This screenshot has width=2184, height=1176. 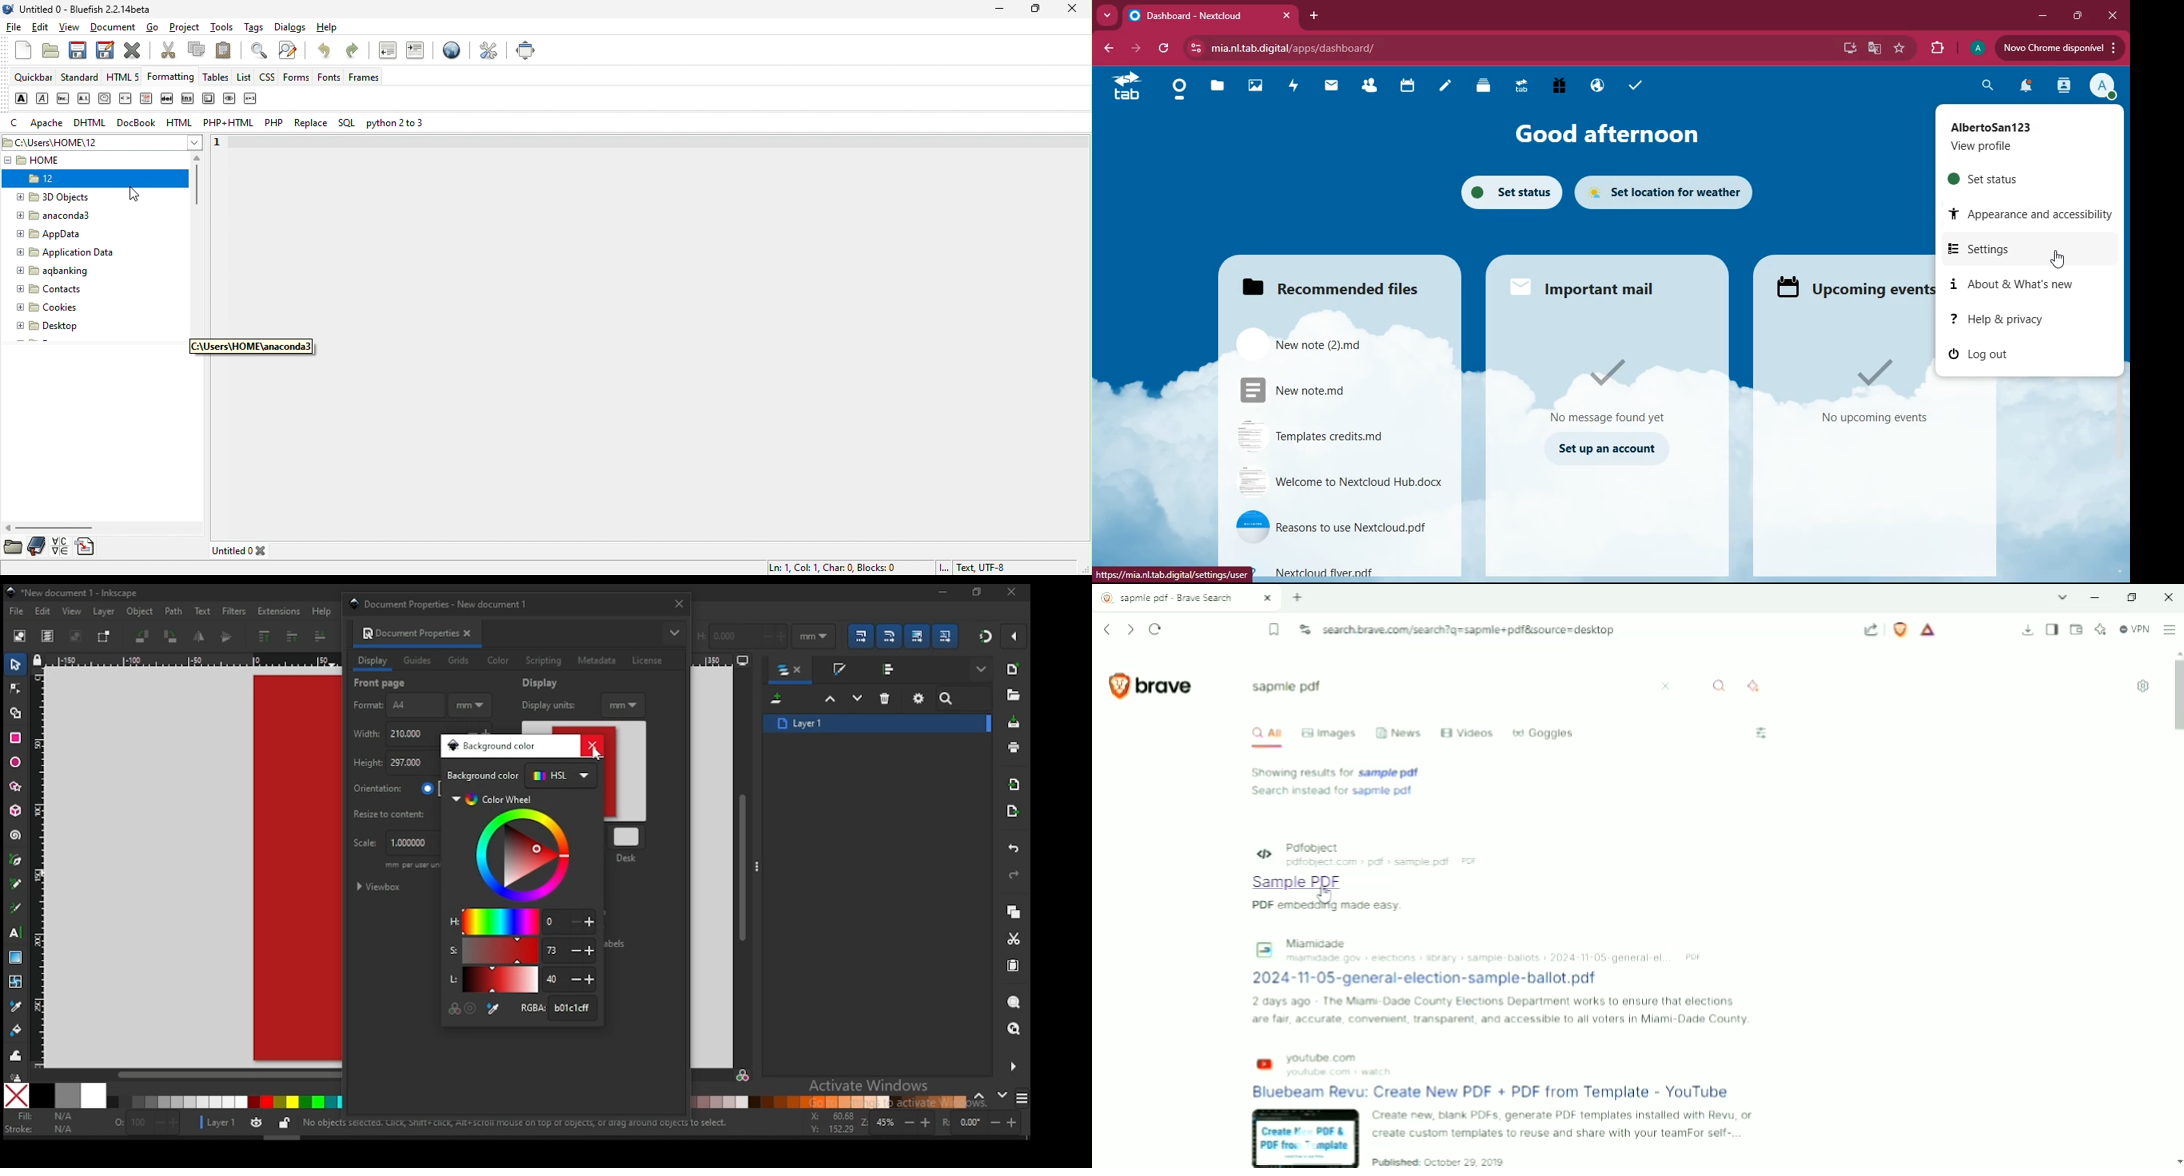 What do you see at coordinates (125, 78) in the screenshot?
I see `html5` at bounding box center [125, 78].